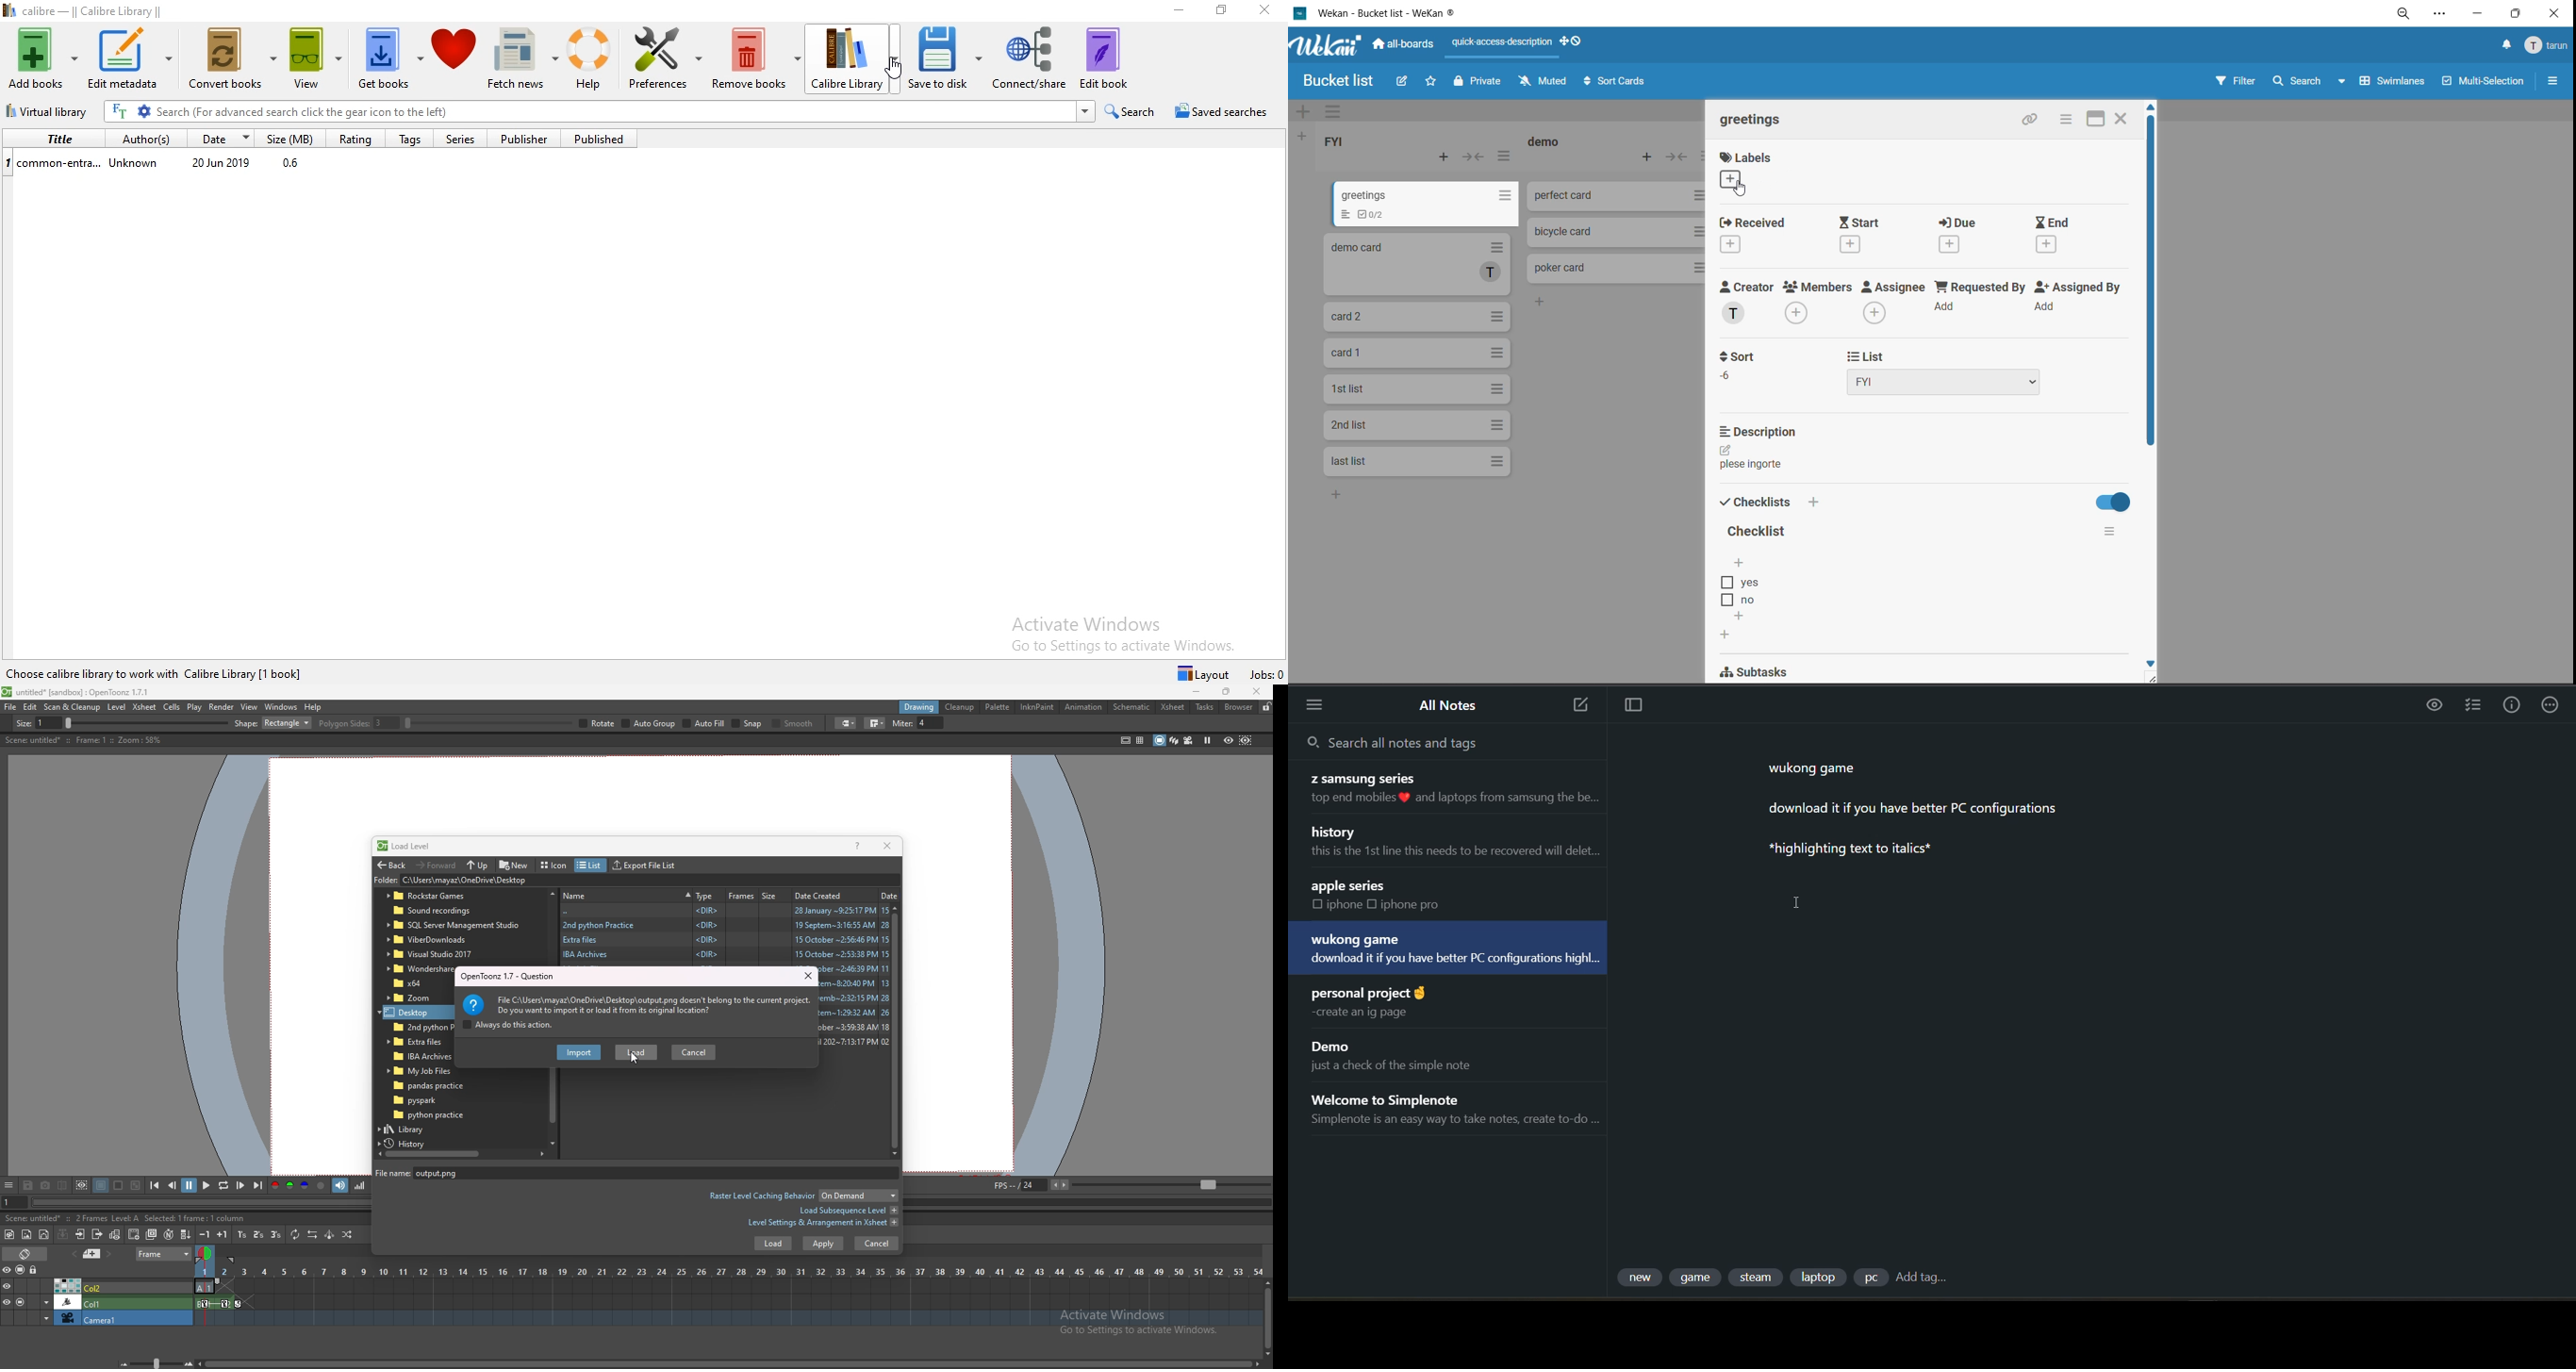 This screenshot has width=2576, height=1372. Describe the element at coordinates (408, 140) in the screenshot. I see `Tags` at that location.